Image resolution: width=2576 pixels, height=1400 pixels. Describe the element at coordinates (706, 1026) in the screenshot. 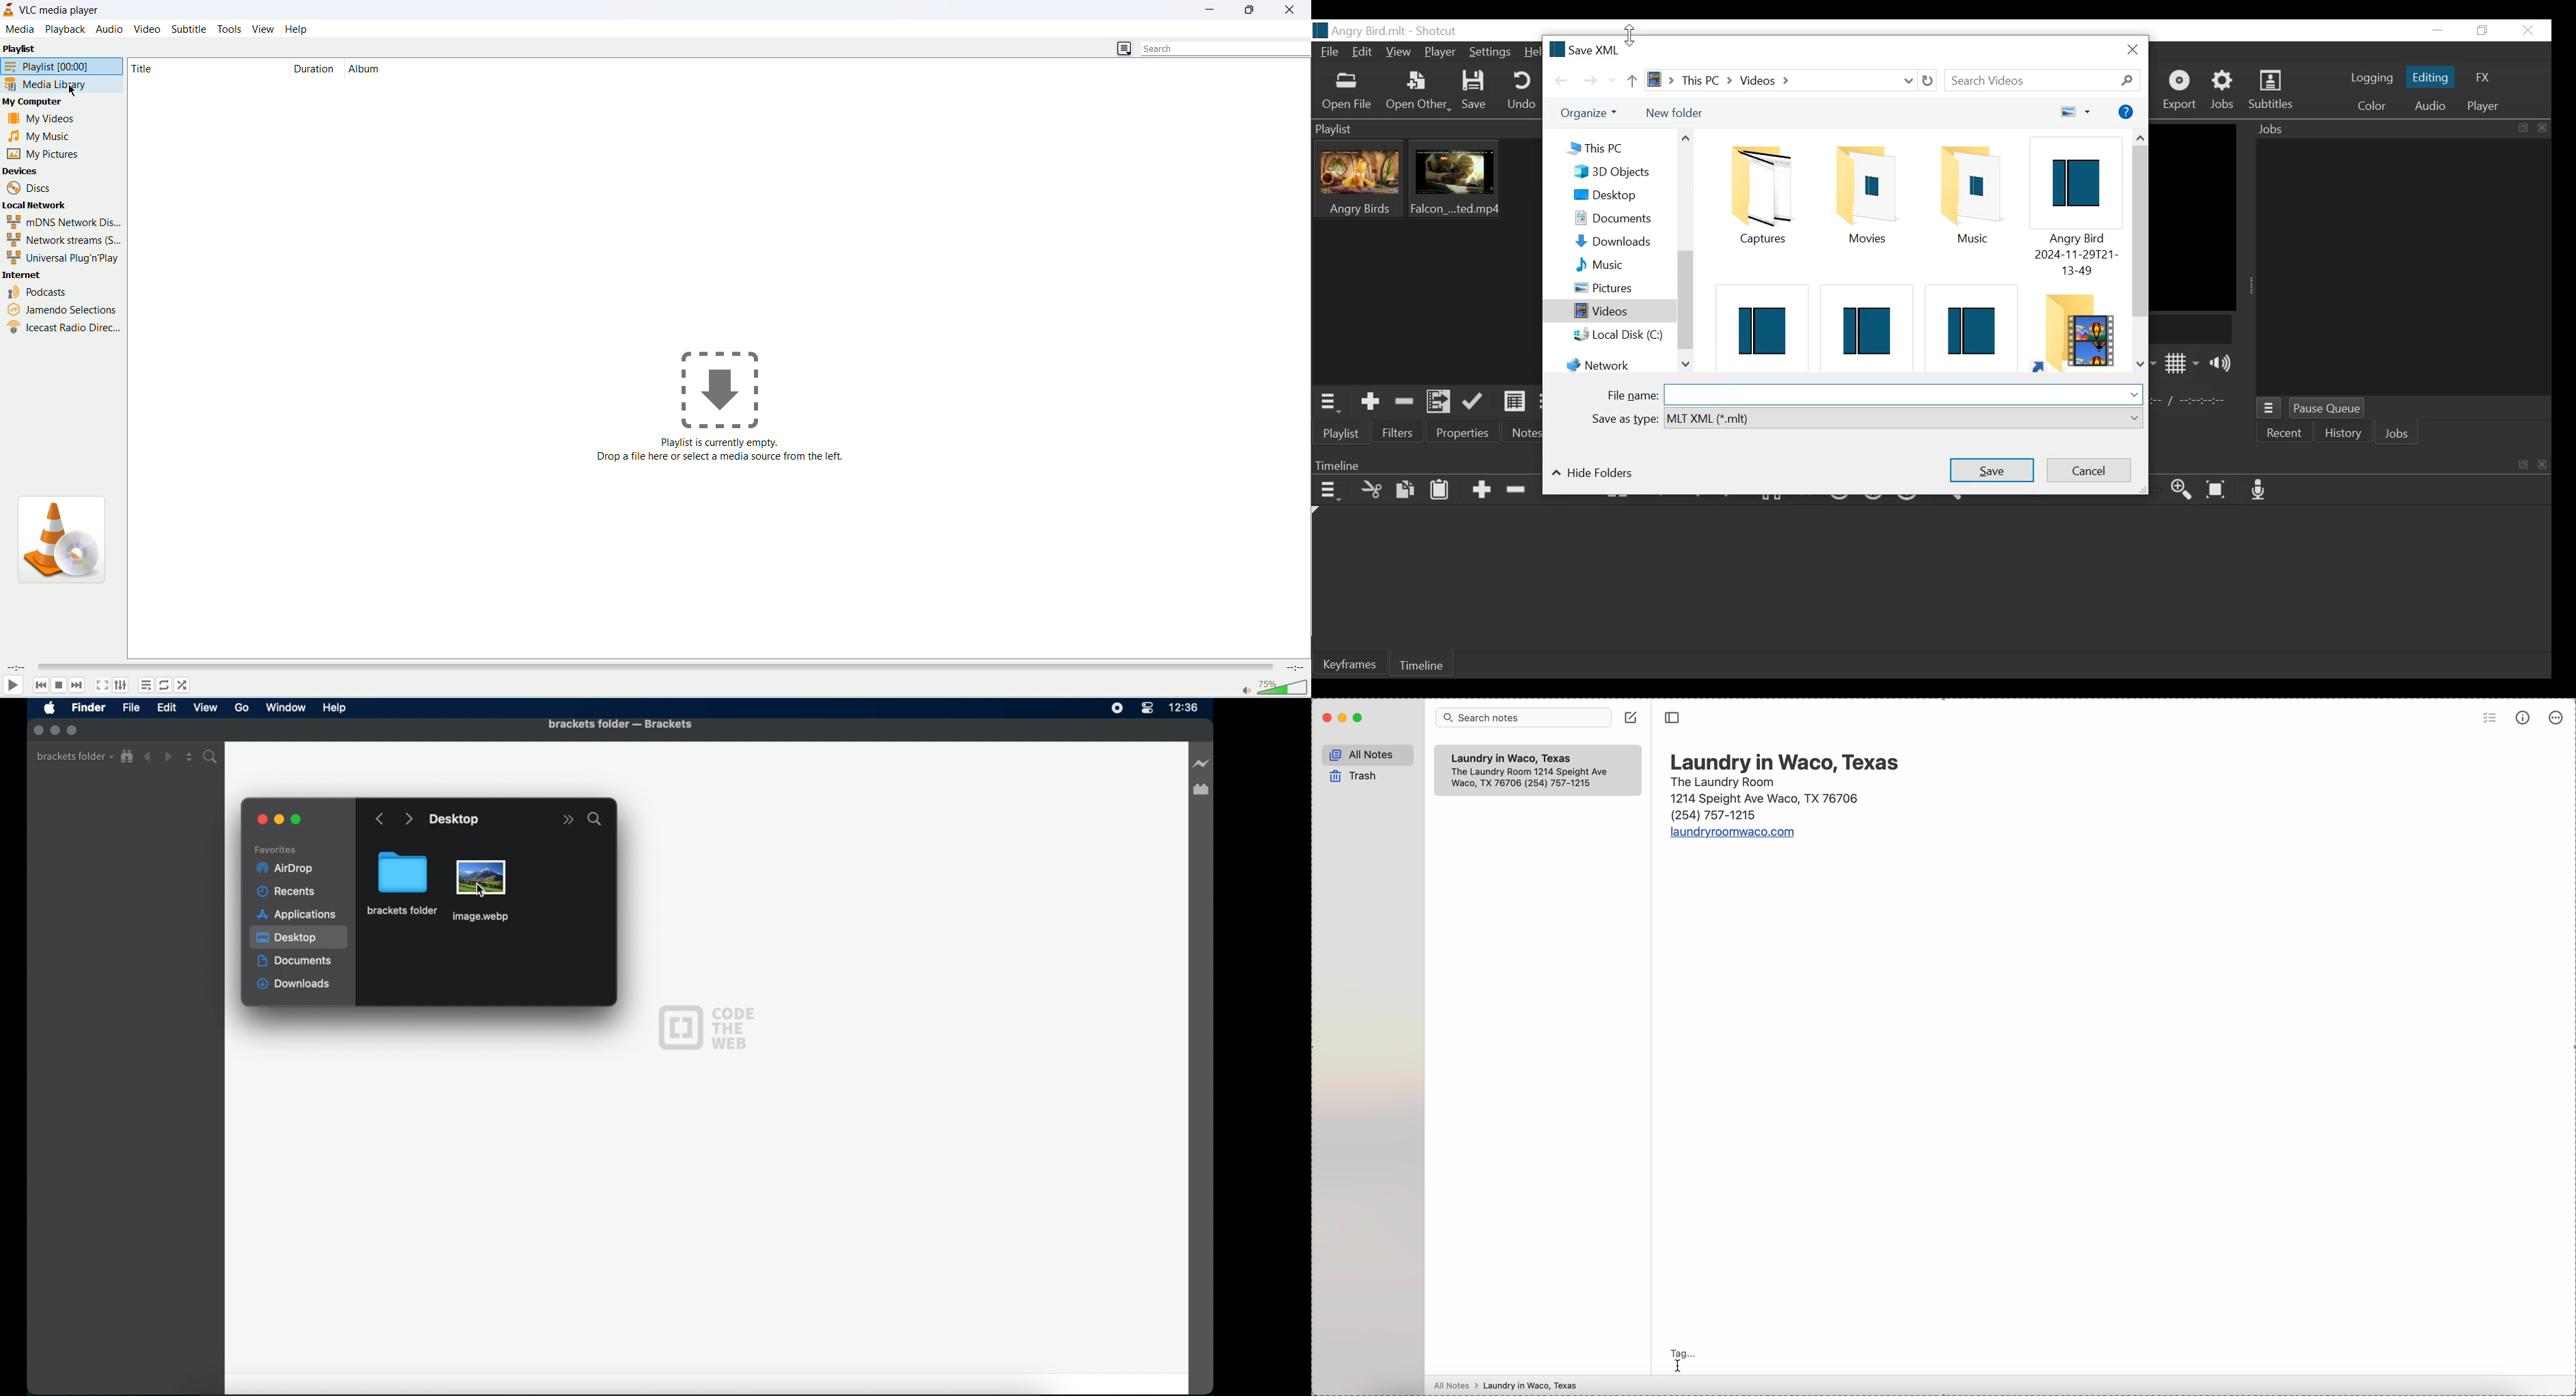

I see `code the web` at that location.